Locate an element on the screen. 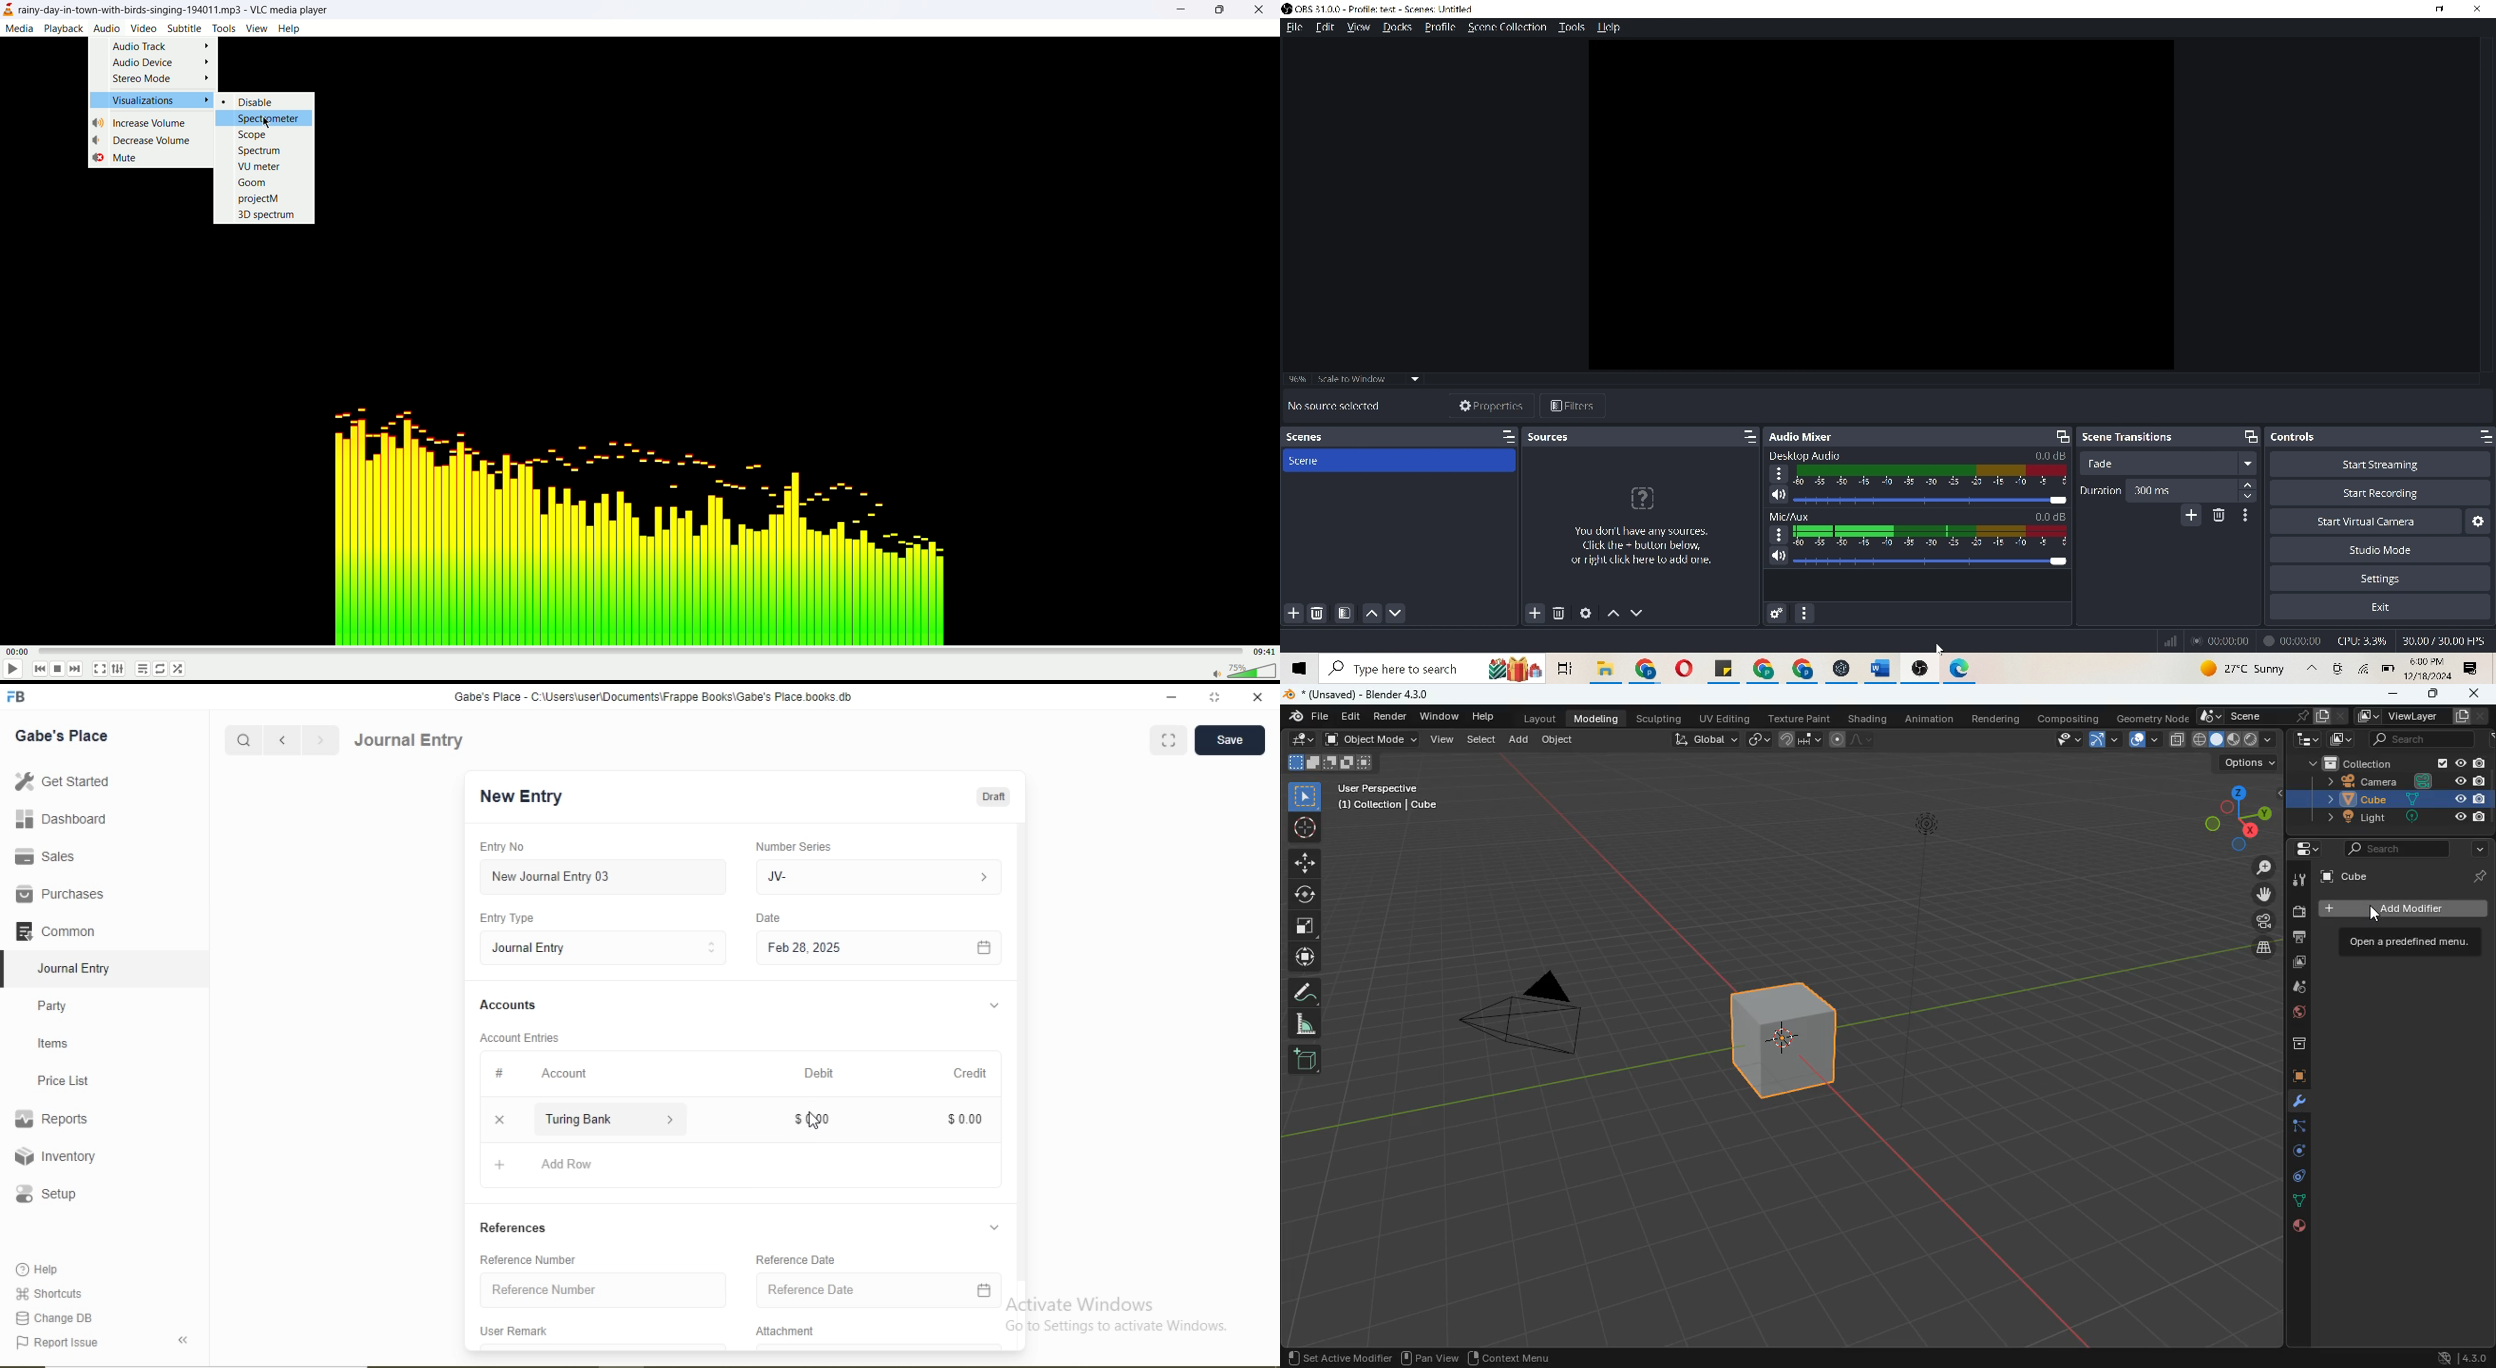  Full screen is located at coordinates (1169, 739).